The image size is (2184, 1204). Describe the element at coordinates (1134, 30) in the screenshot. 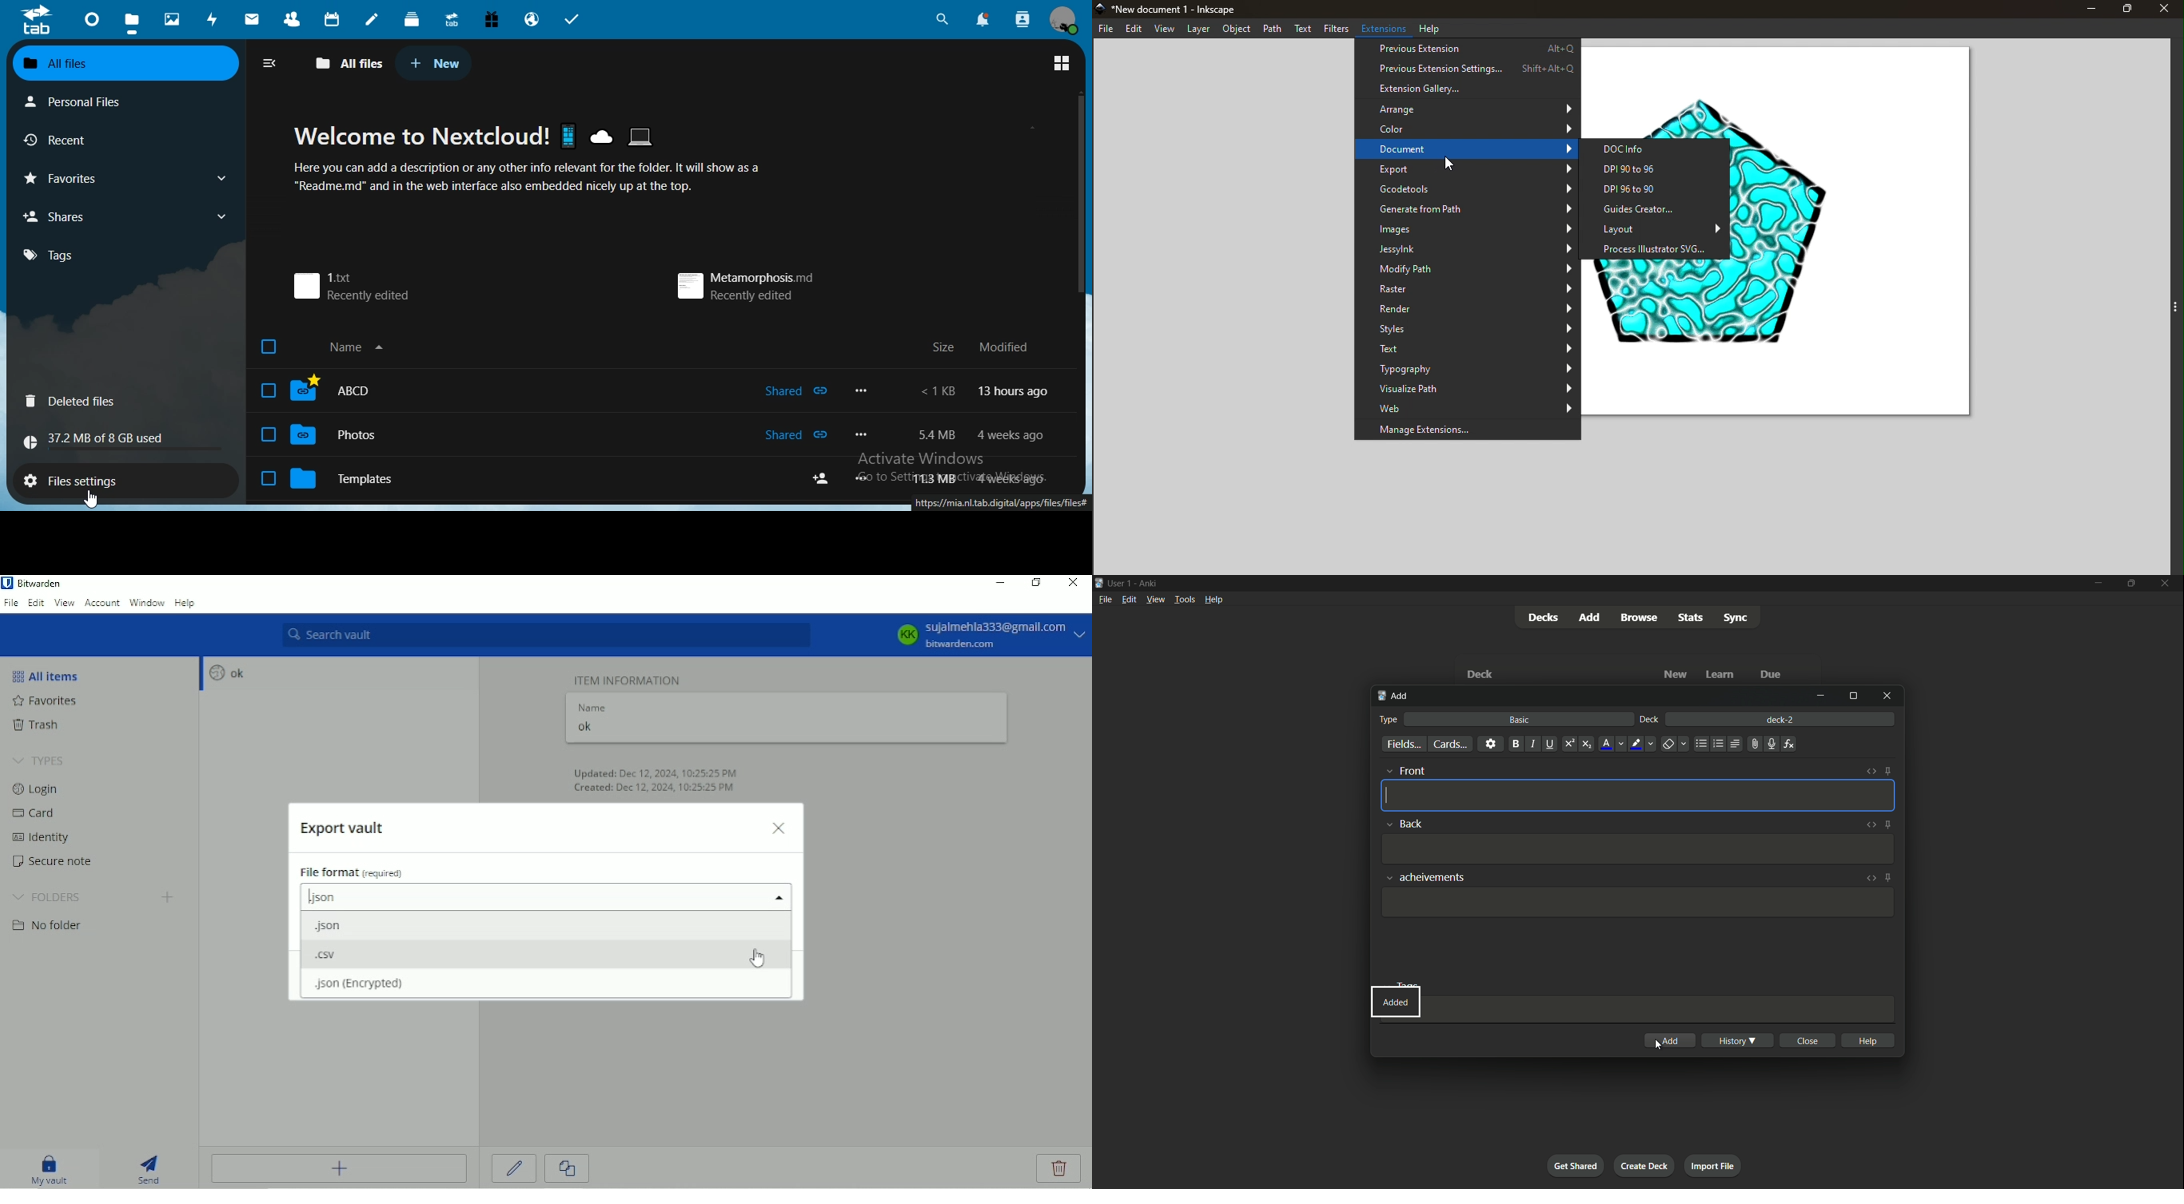

I see `Edit` at that location.